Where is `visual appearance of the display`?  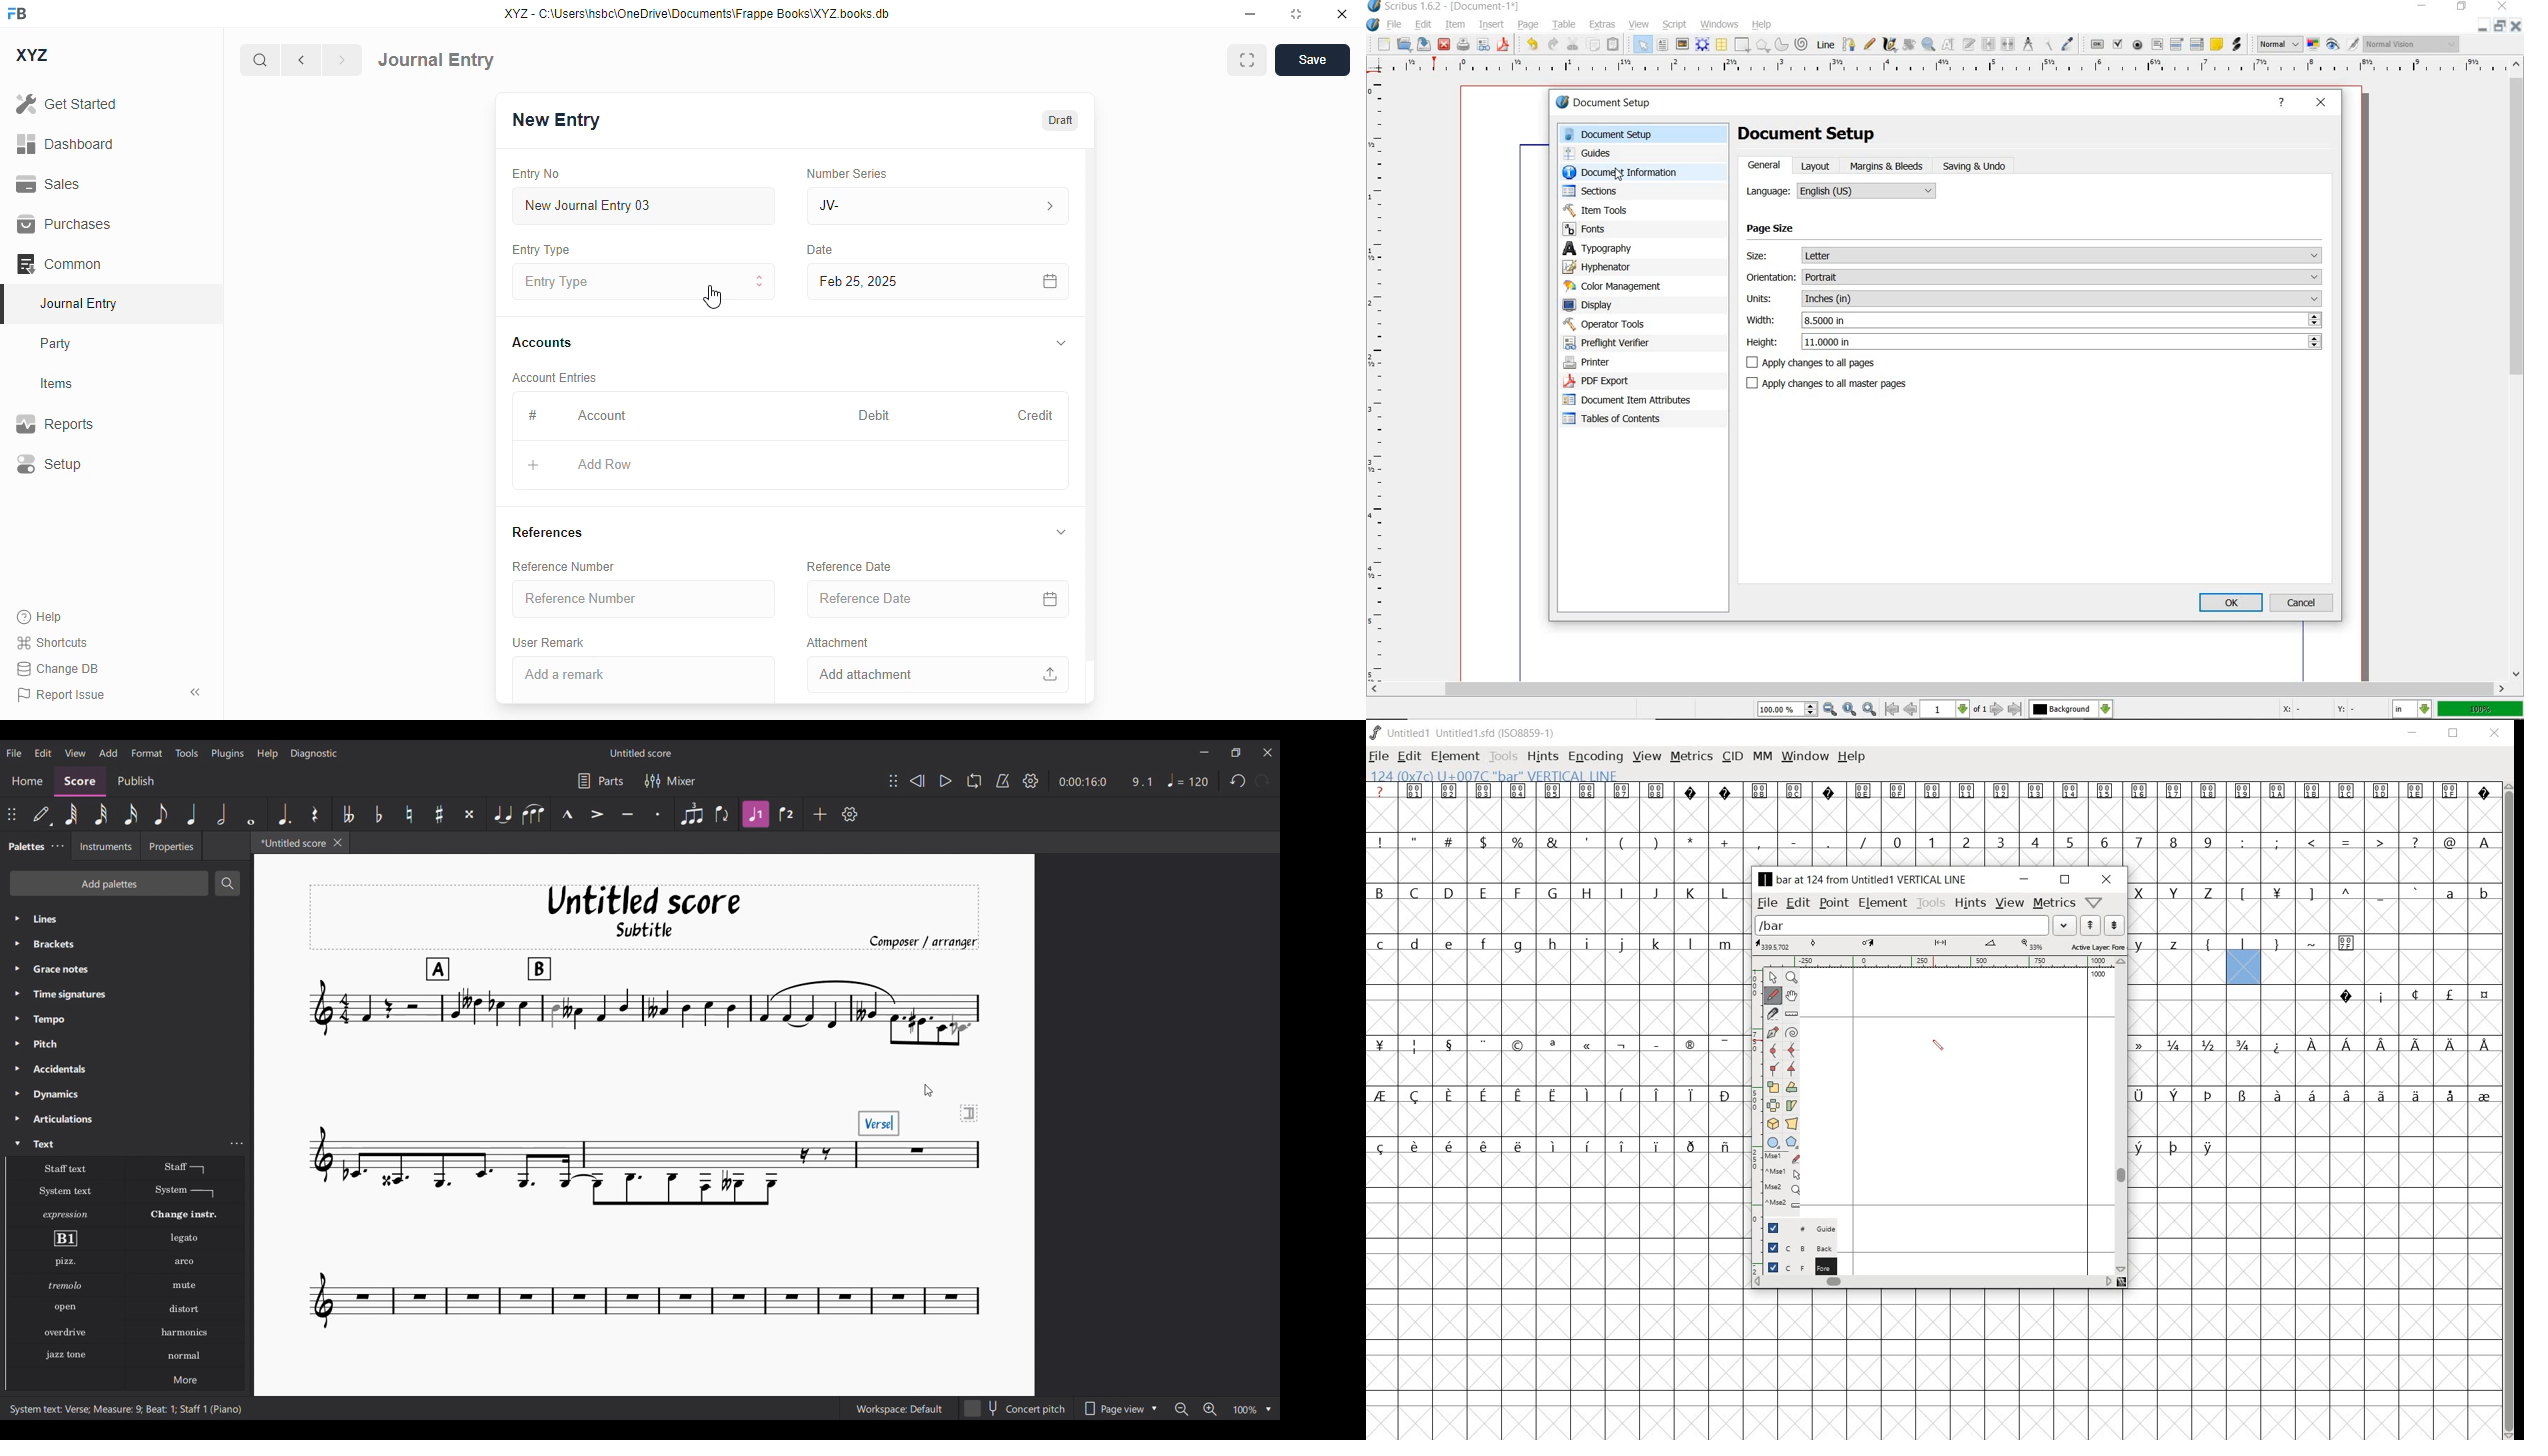
visual appearance of the display is located at coordinates (2413, 43).